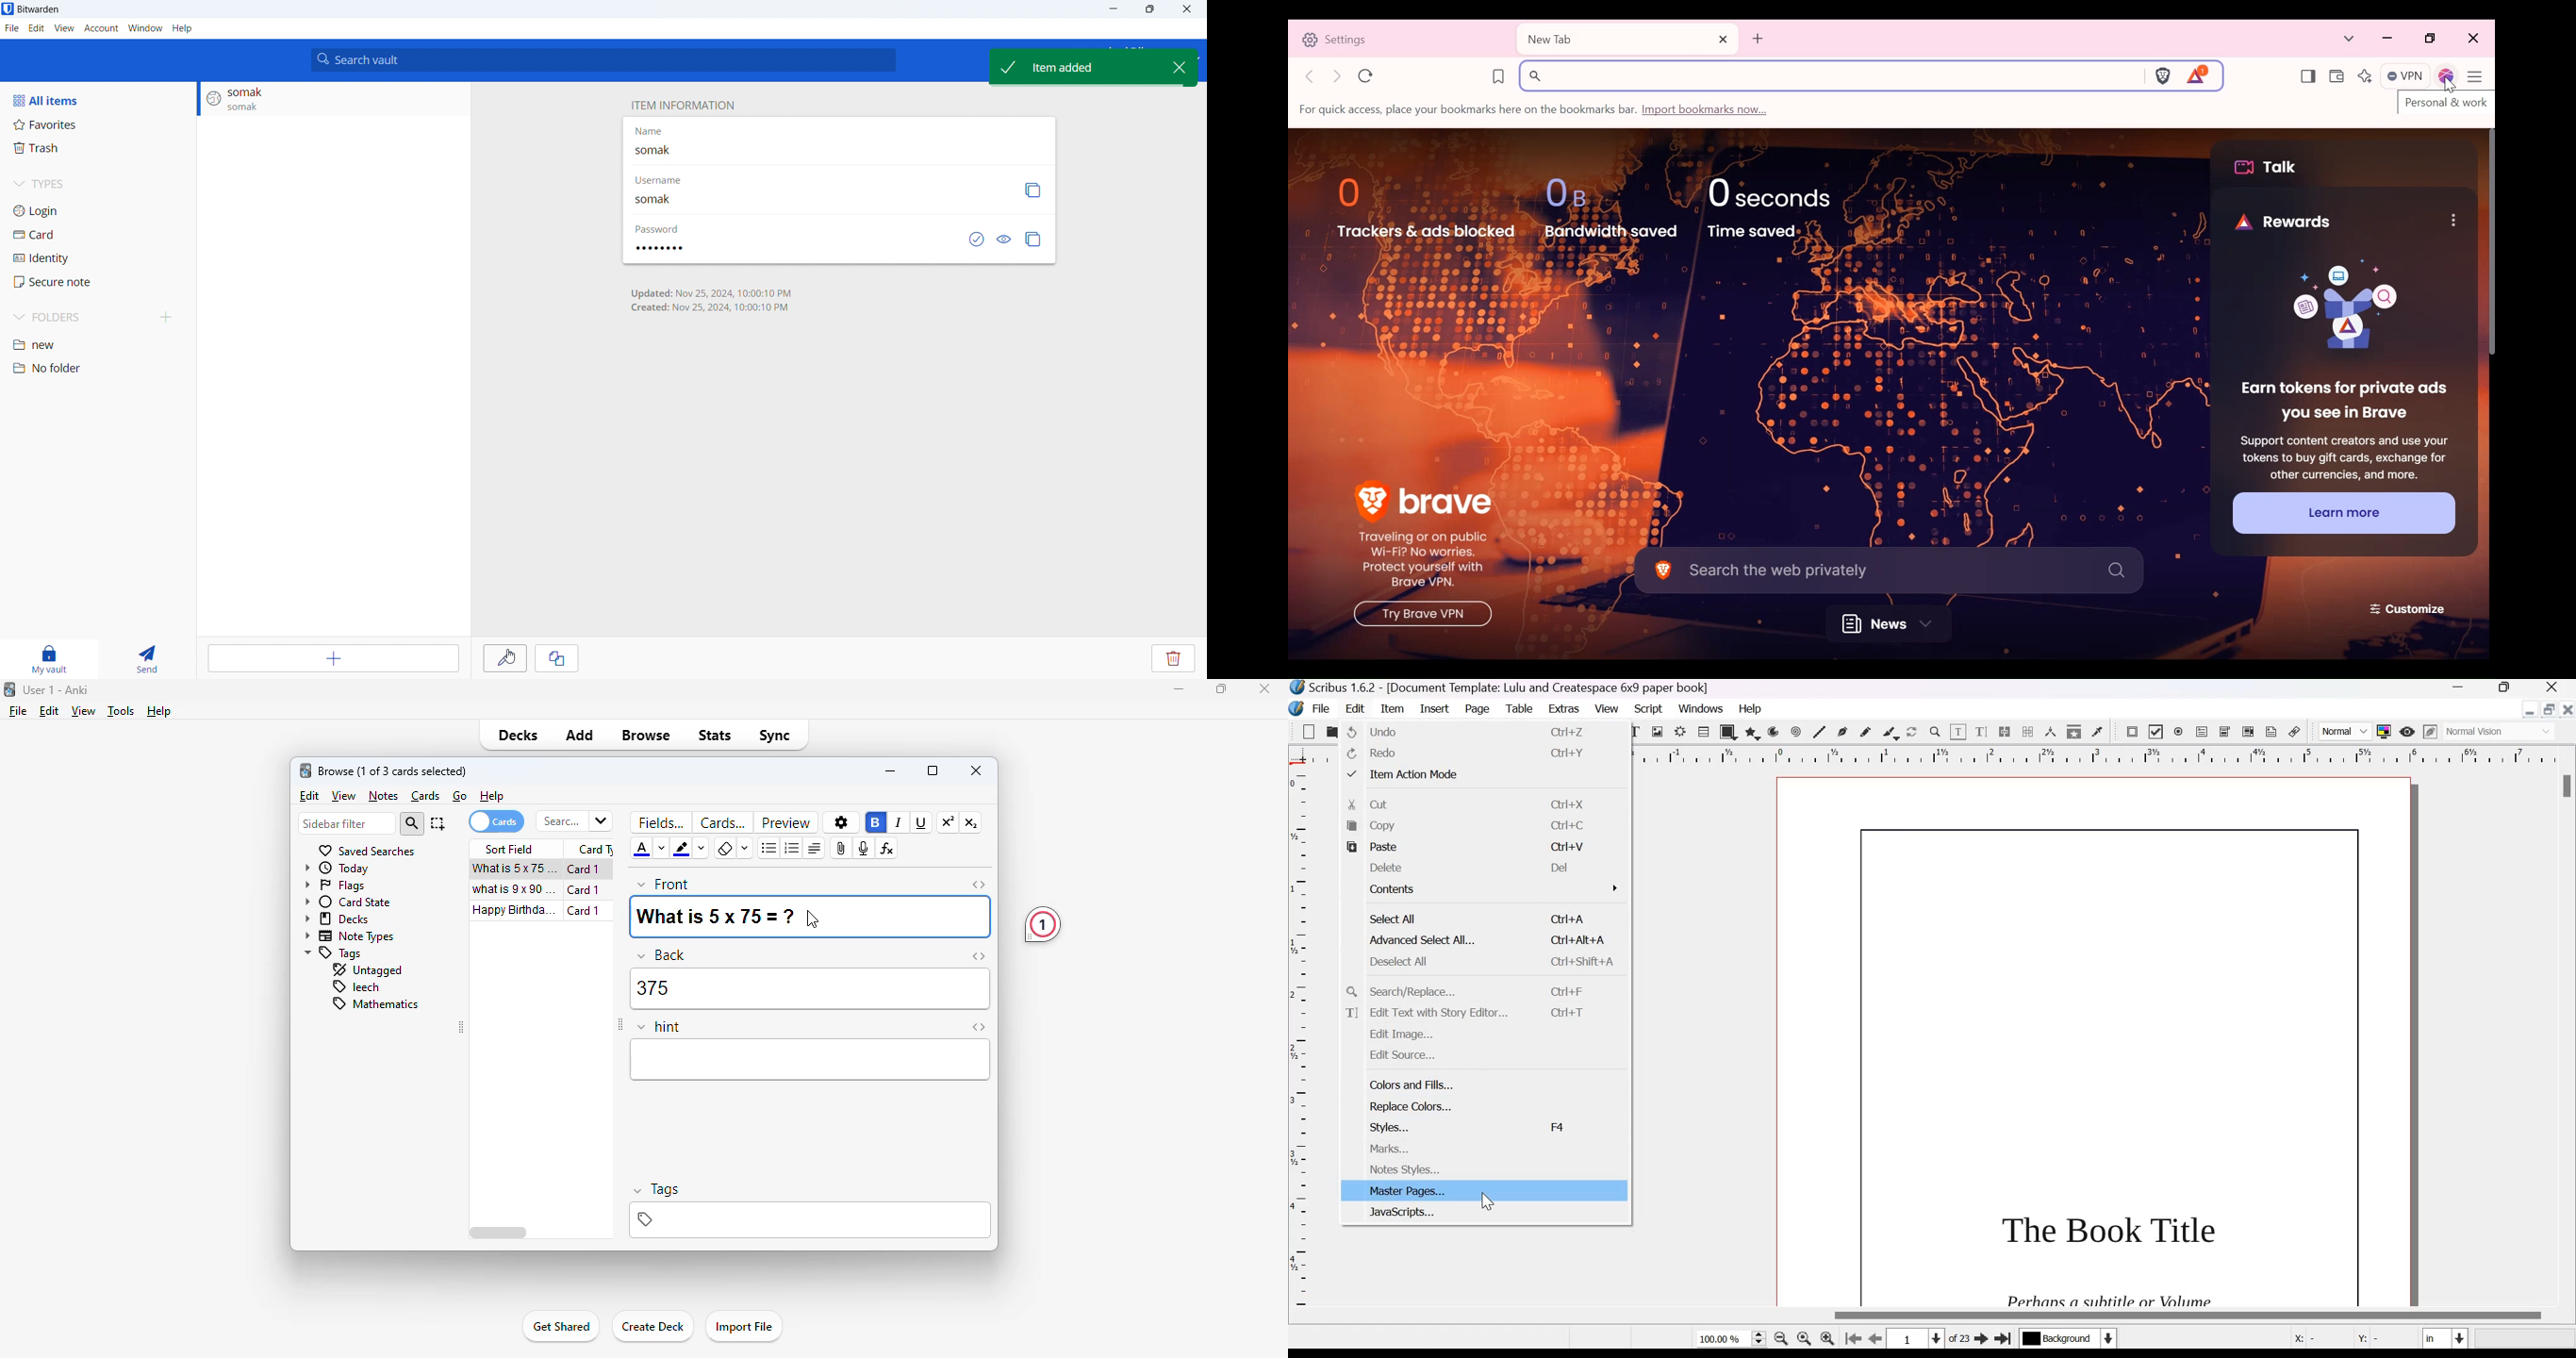 Image resolution: width=2576 pixels, height=1372 pixels. I want to click on untagged, so click(369, 970).